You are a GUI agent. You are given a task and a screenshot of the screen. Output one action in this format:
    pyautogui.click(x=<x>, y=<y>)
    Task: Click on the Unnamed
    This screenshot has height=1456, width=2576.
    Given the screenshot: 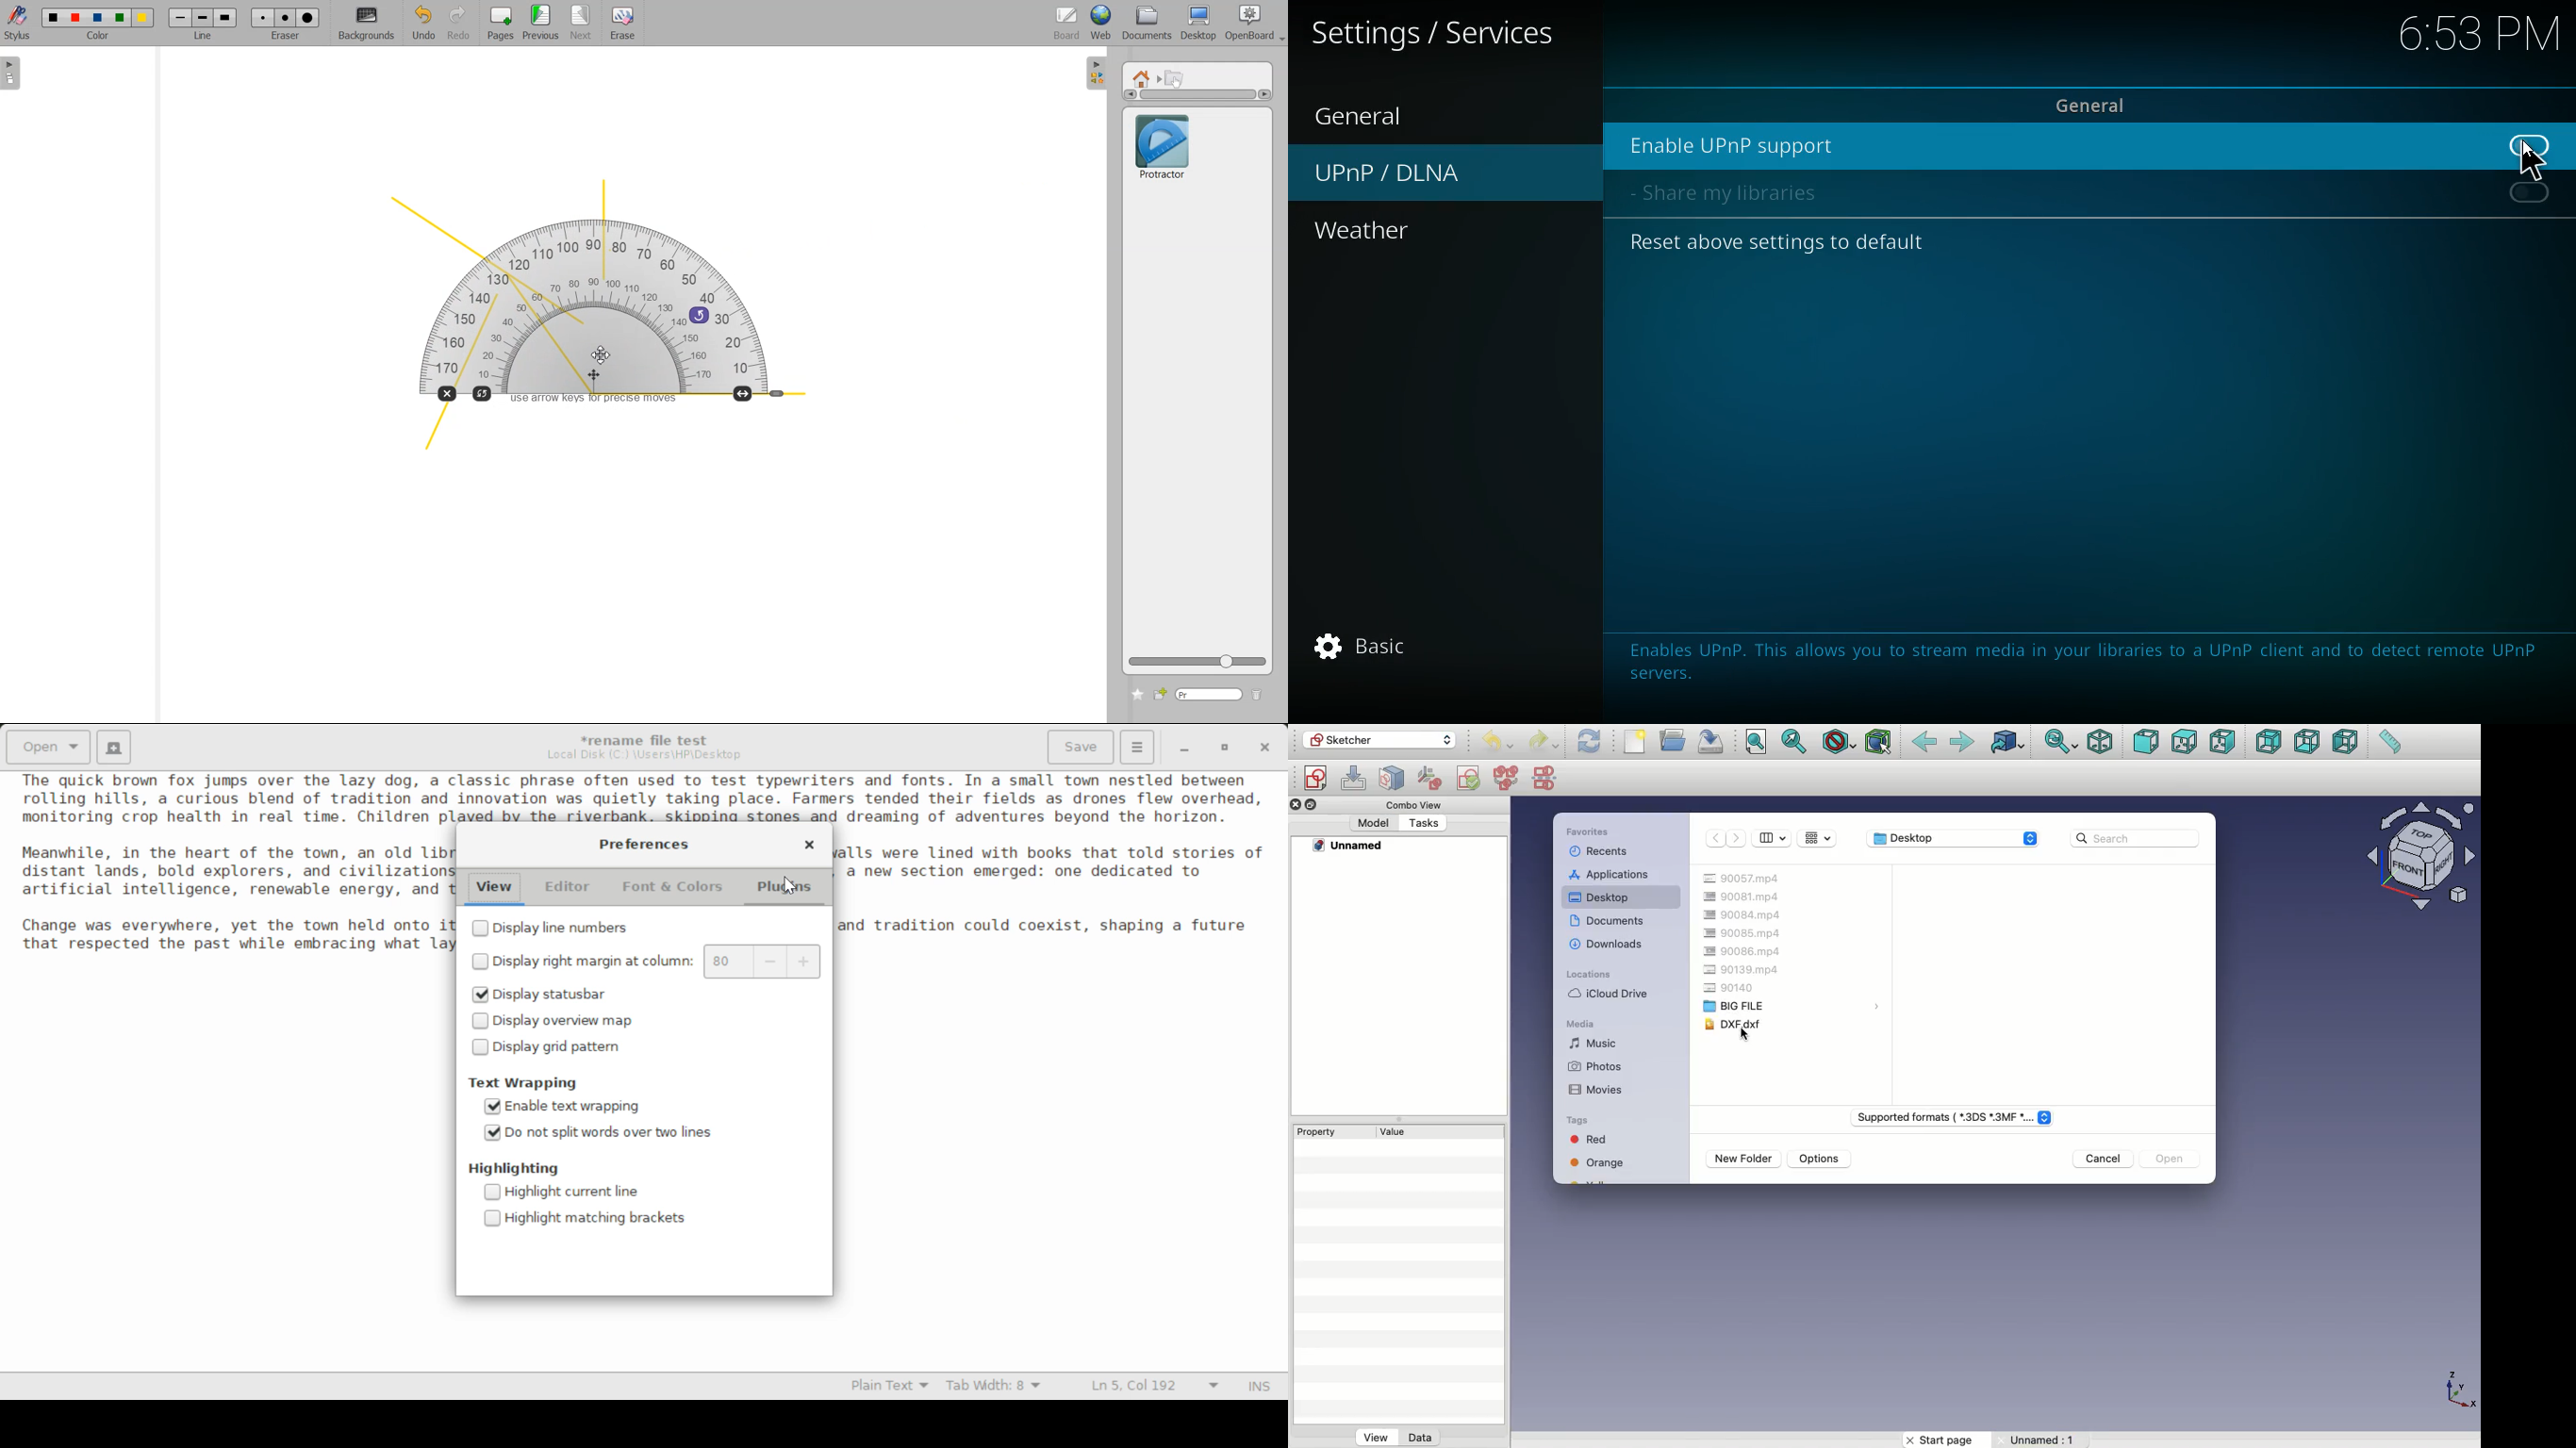 What is the action you would take?
    pyautogui.click(x=1349, y=847)
    